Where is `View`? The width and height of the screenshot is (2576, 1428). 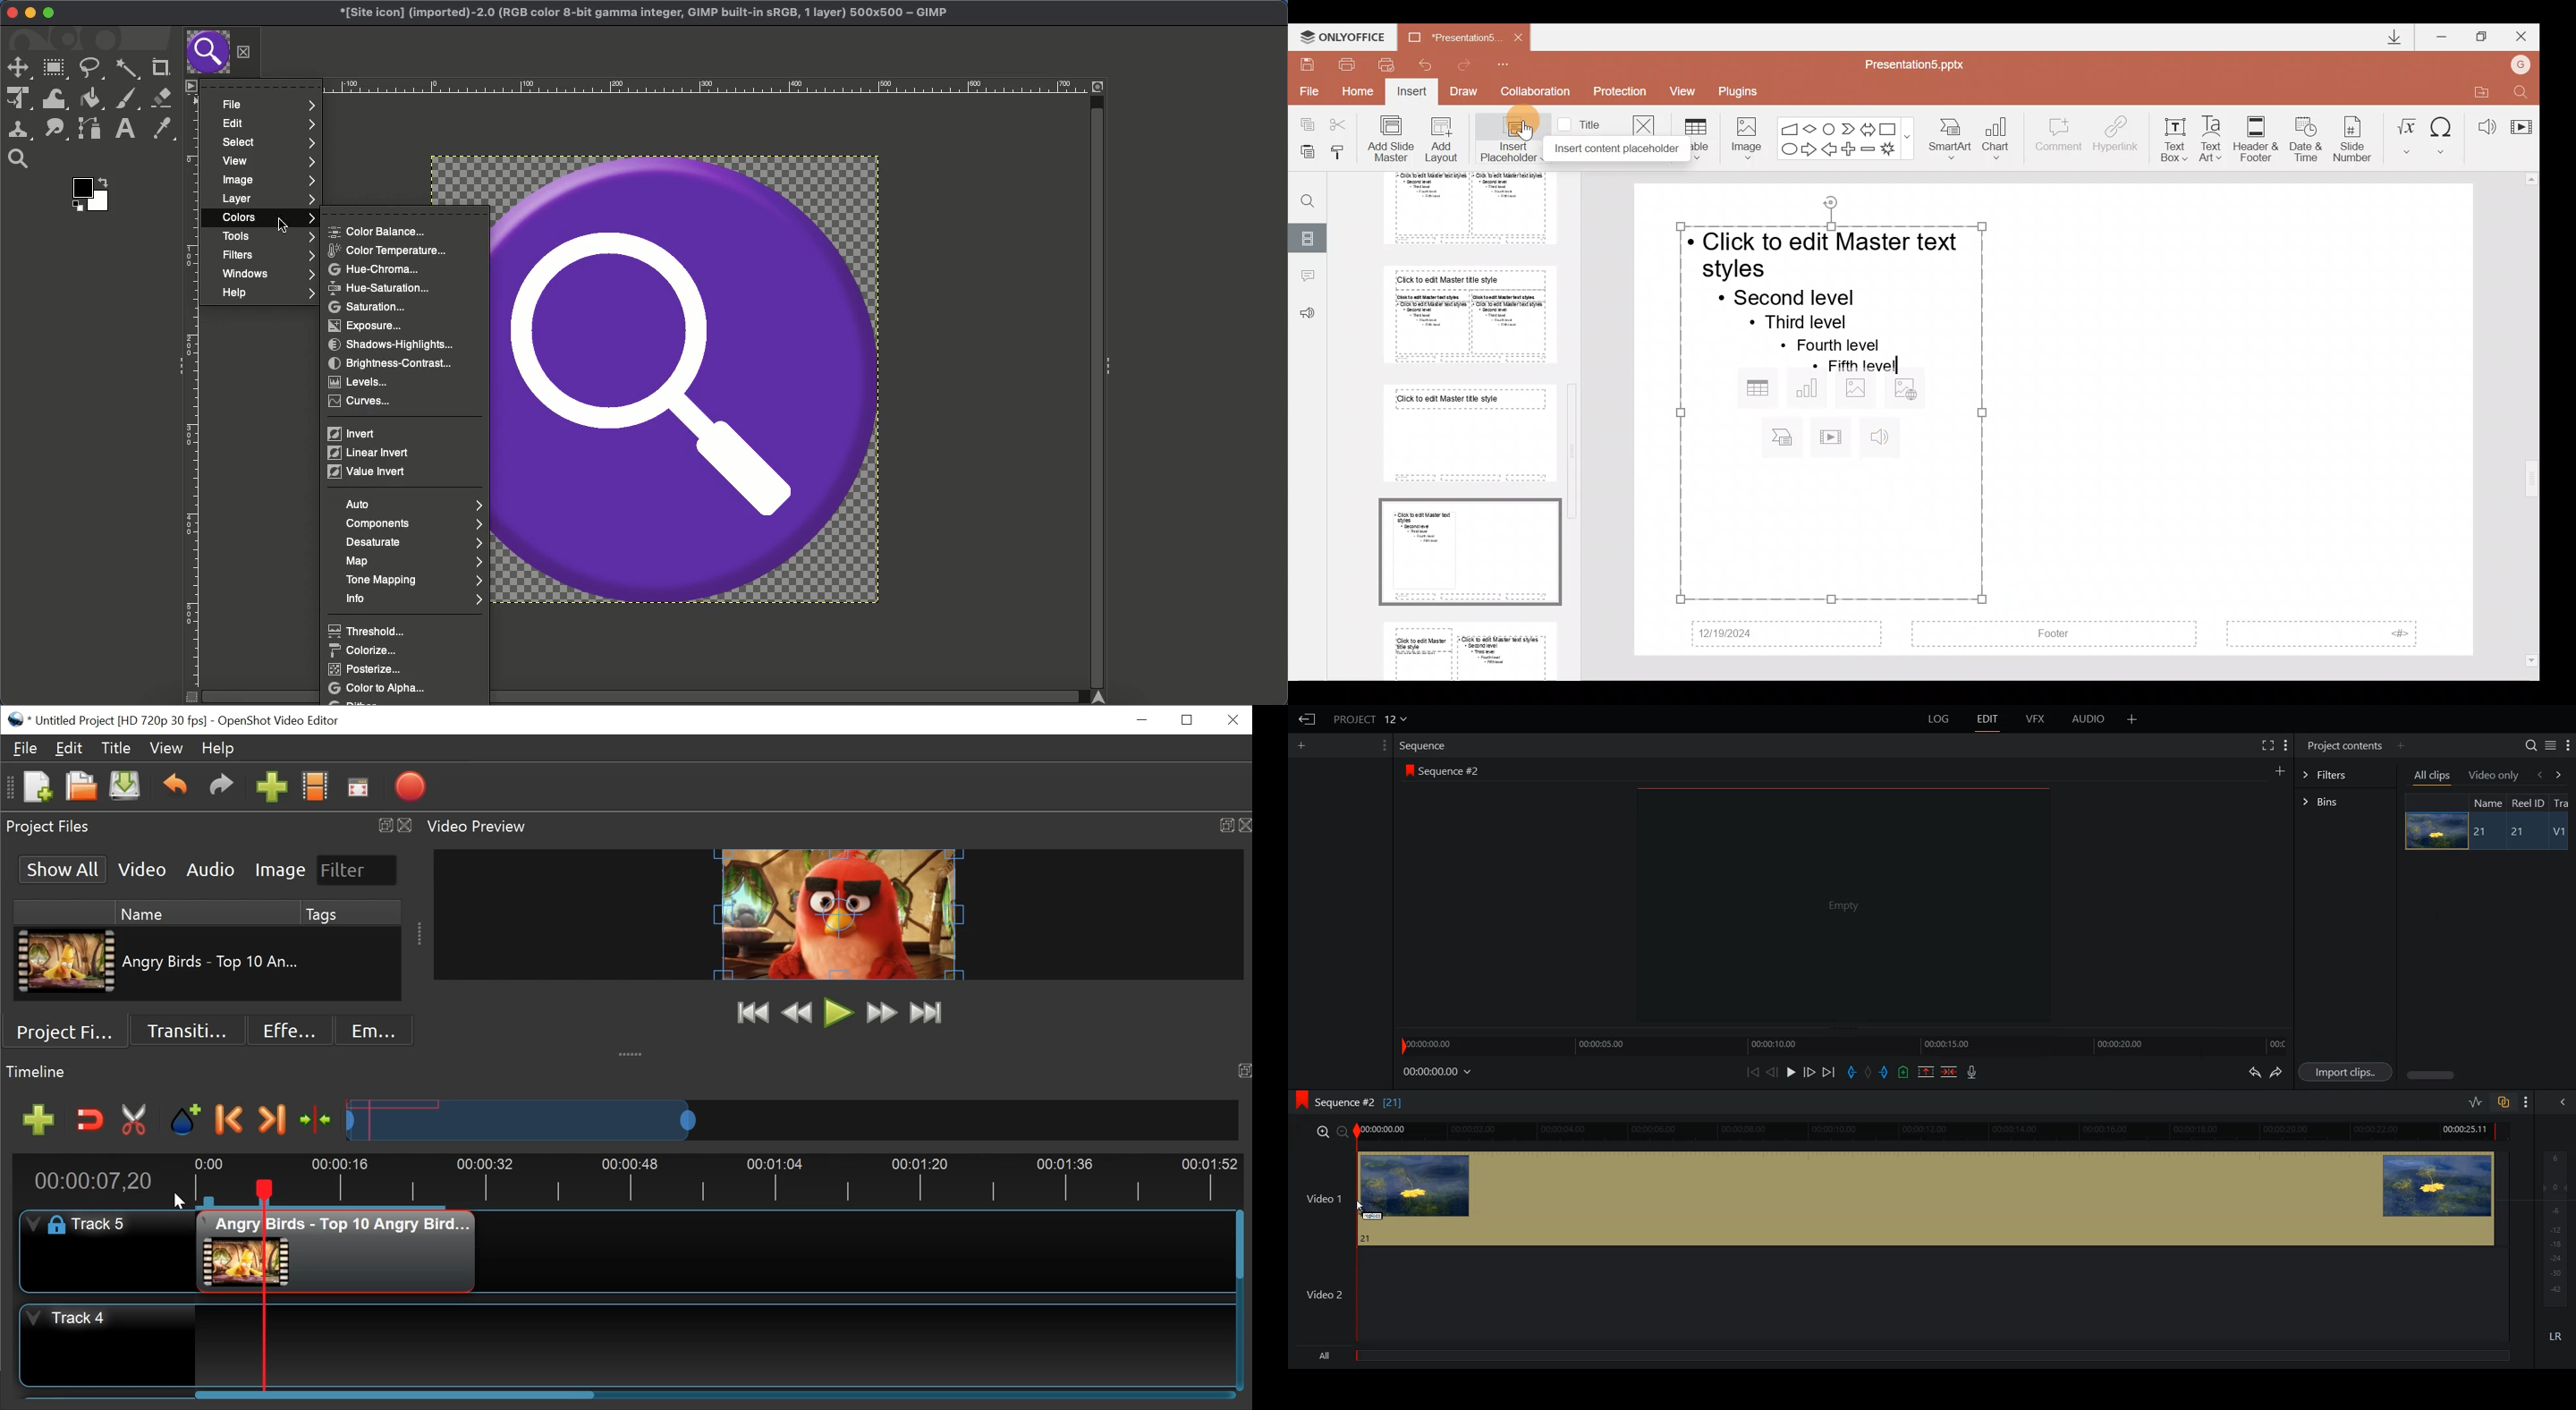 View is located at coordinates (267, 162).